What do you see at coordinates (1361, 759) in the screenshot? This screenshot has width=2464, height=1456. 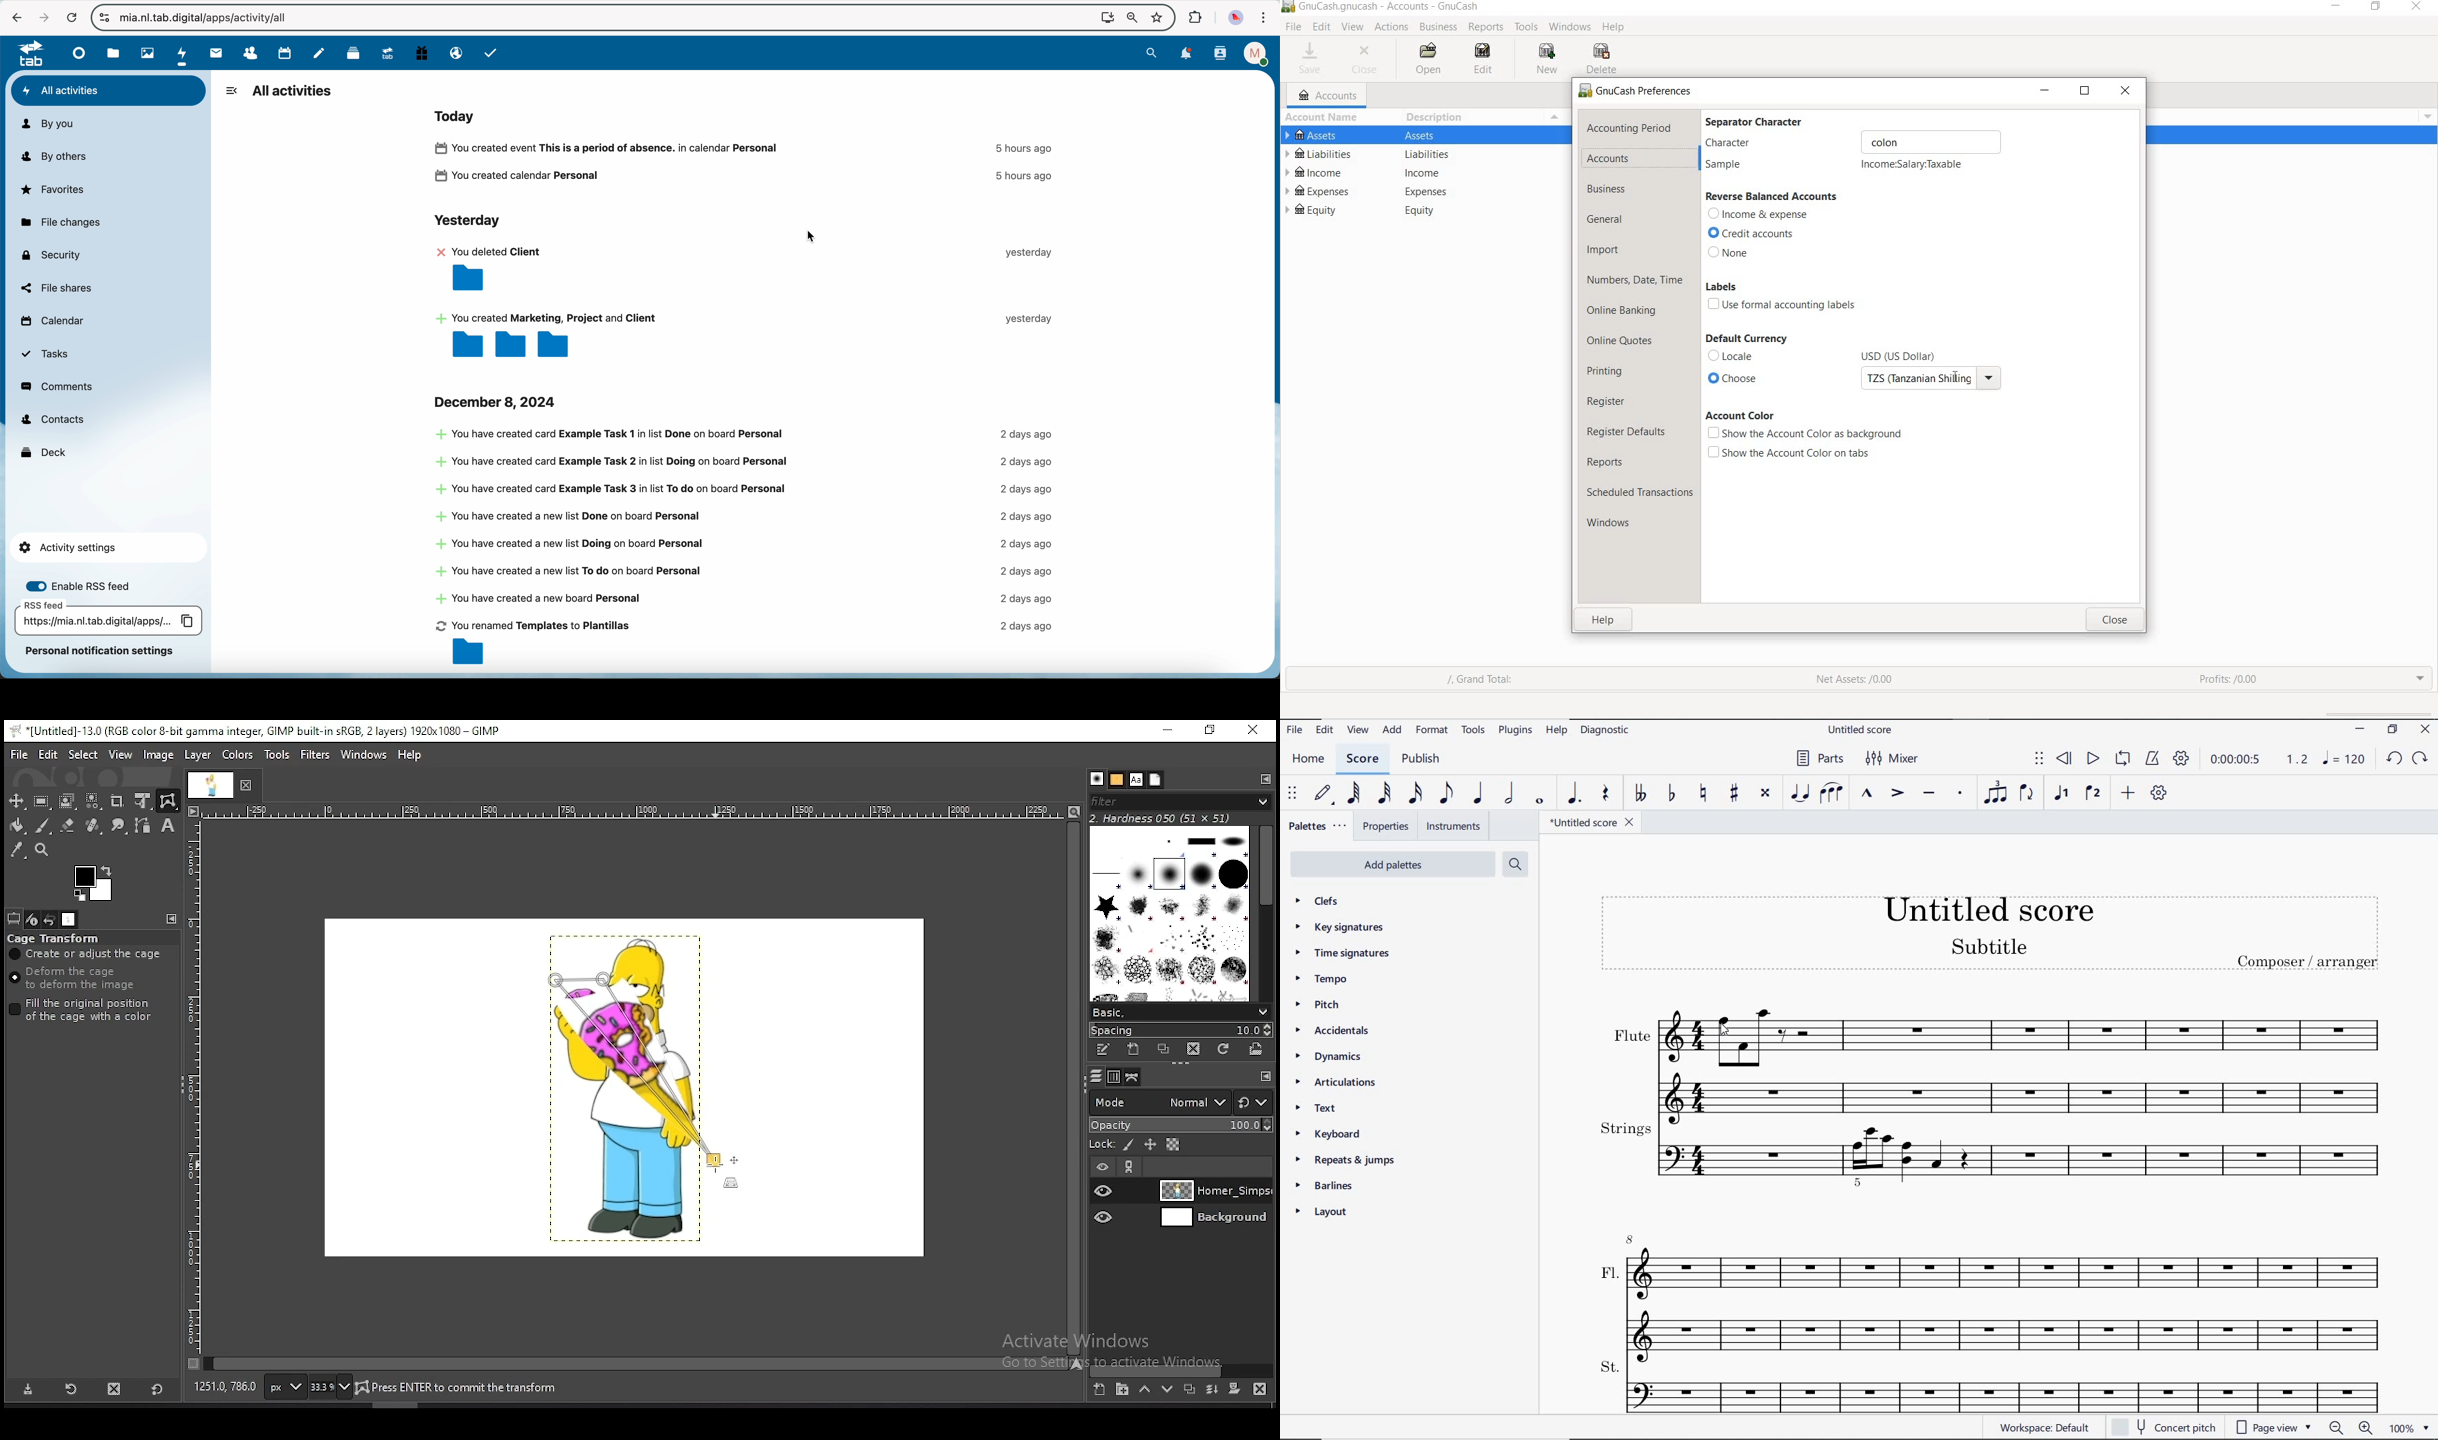 I see `score` at bounding box center [1361, 759].